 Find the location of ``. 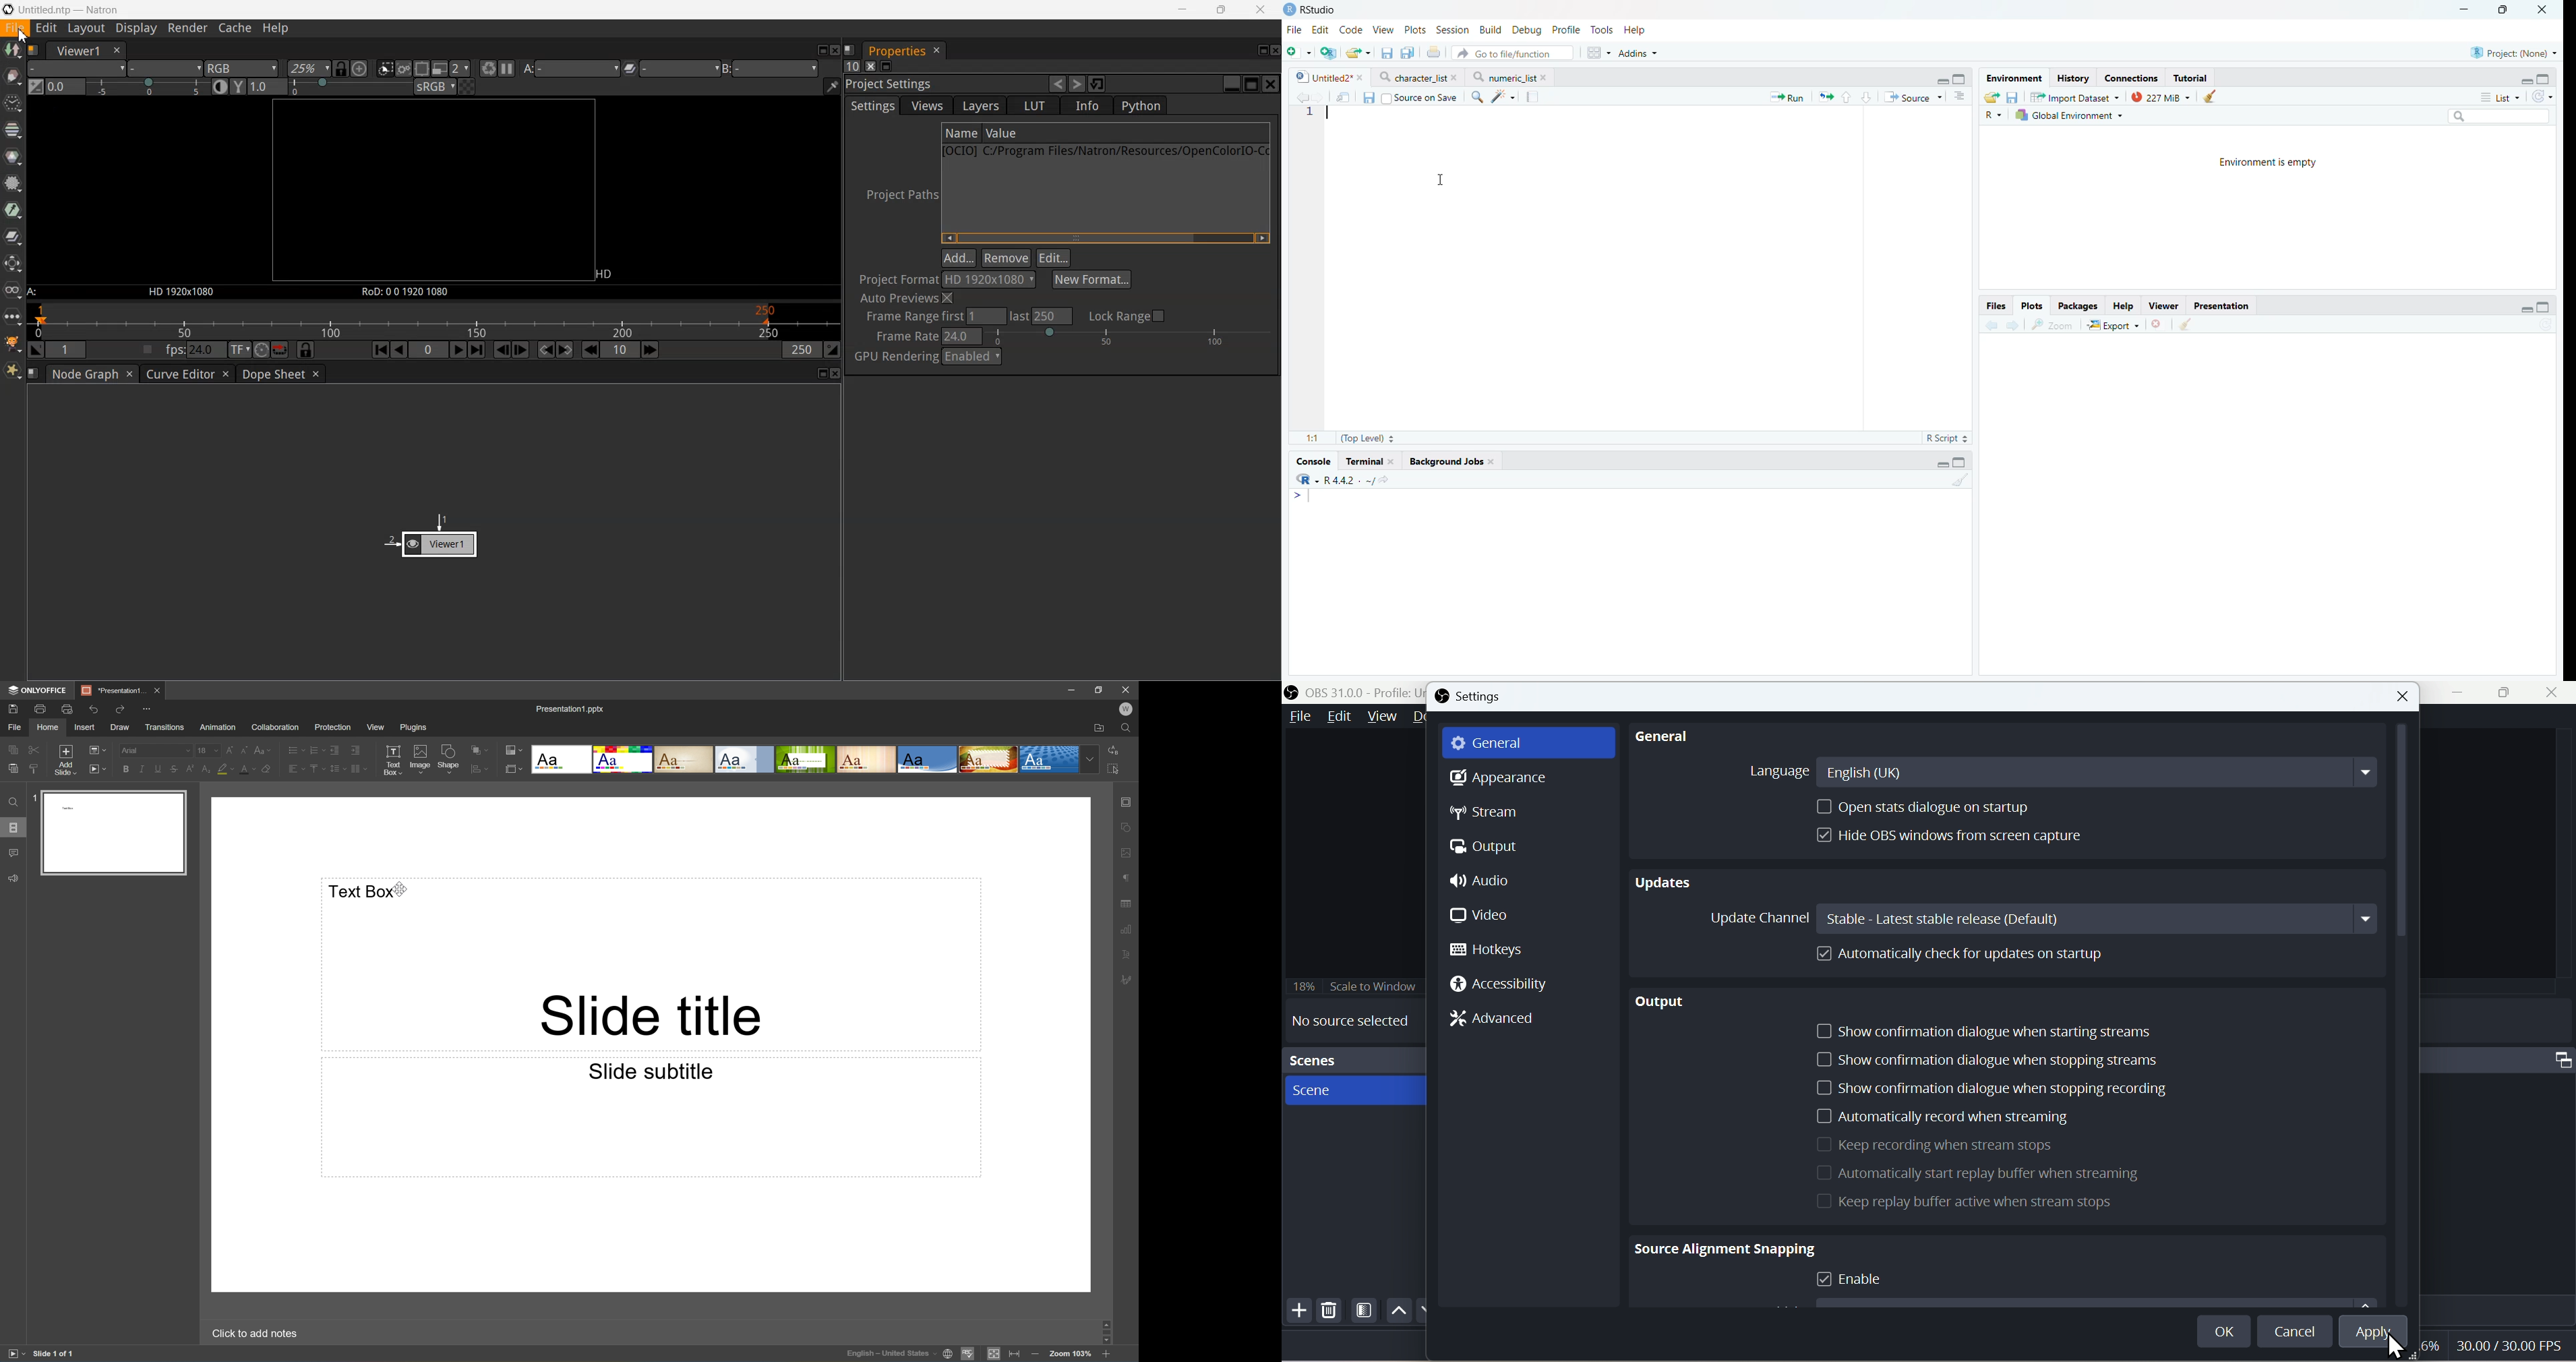

 is located at coordinates (2123, 305).